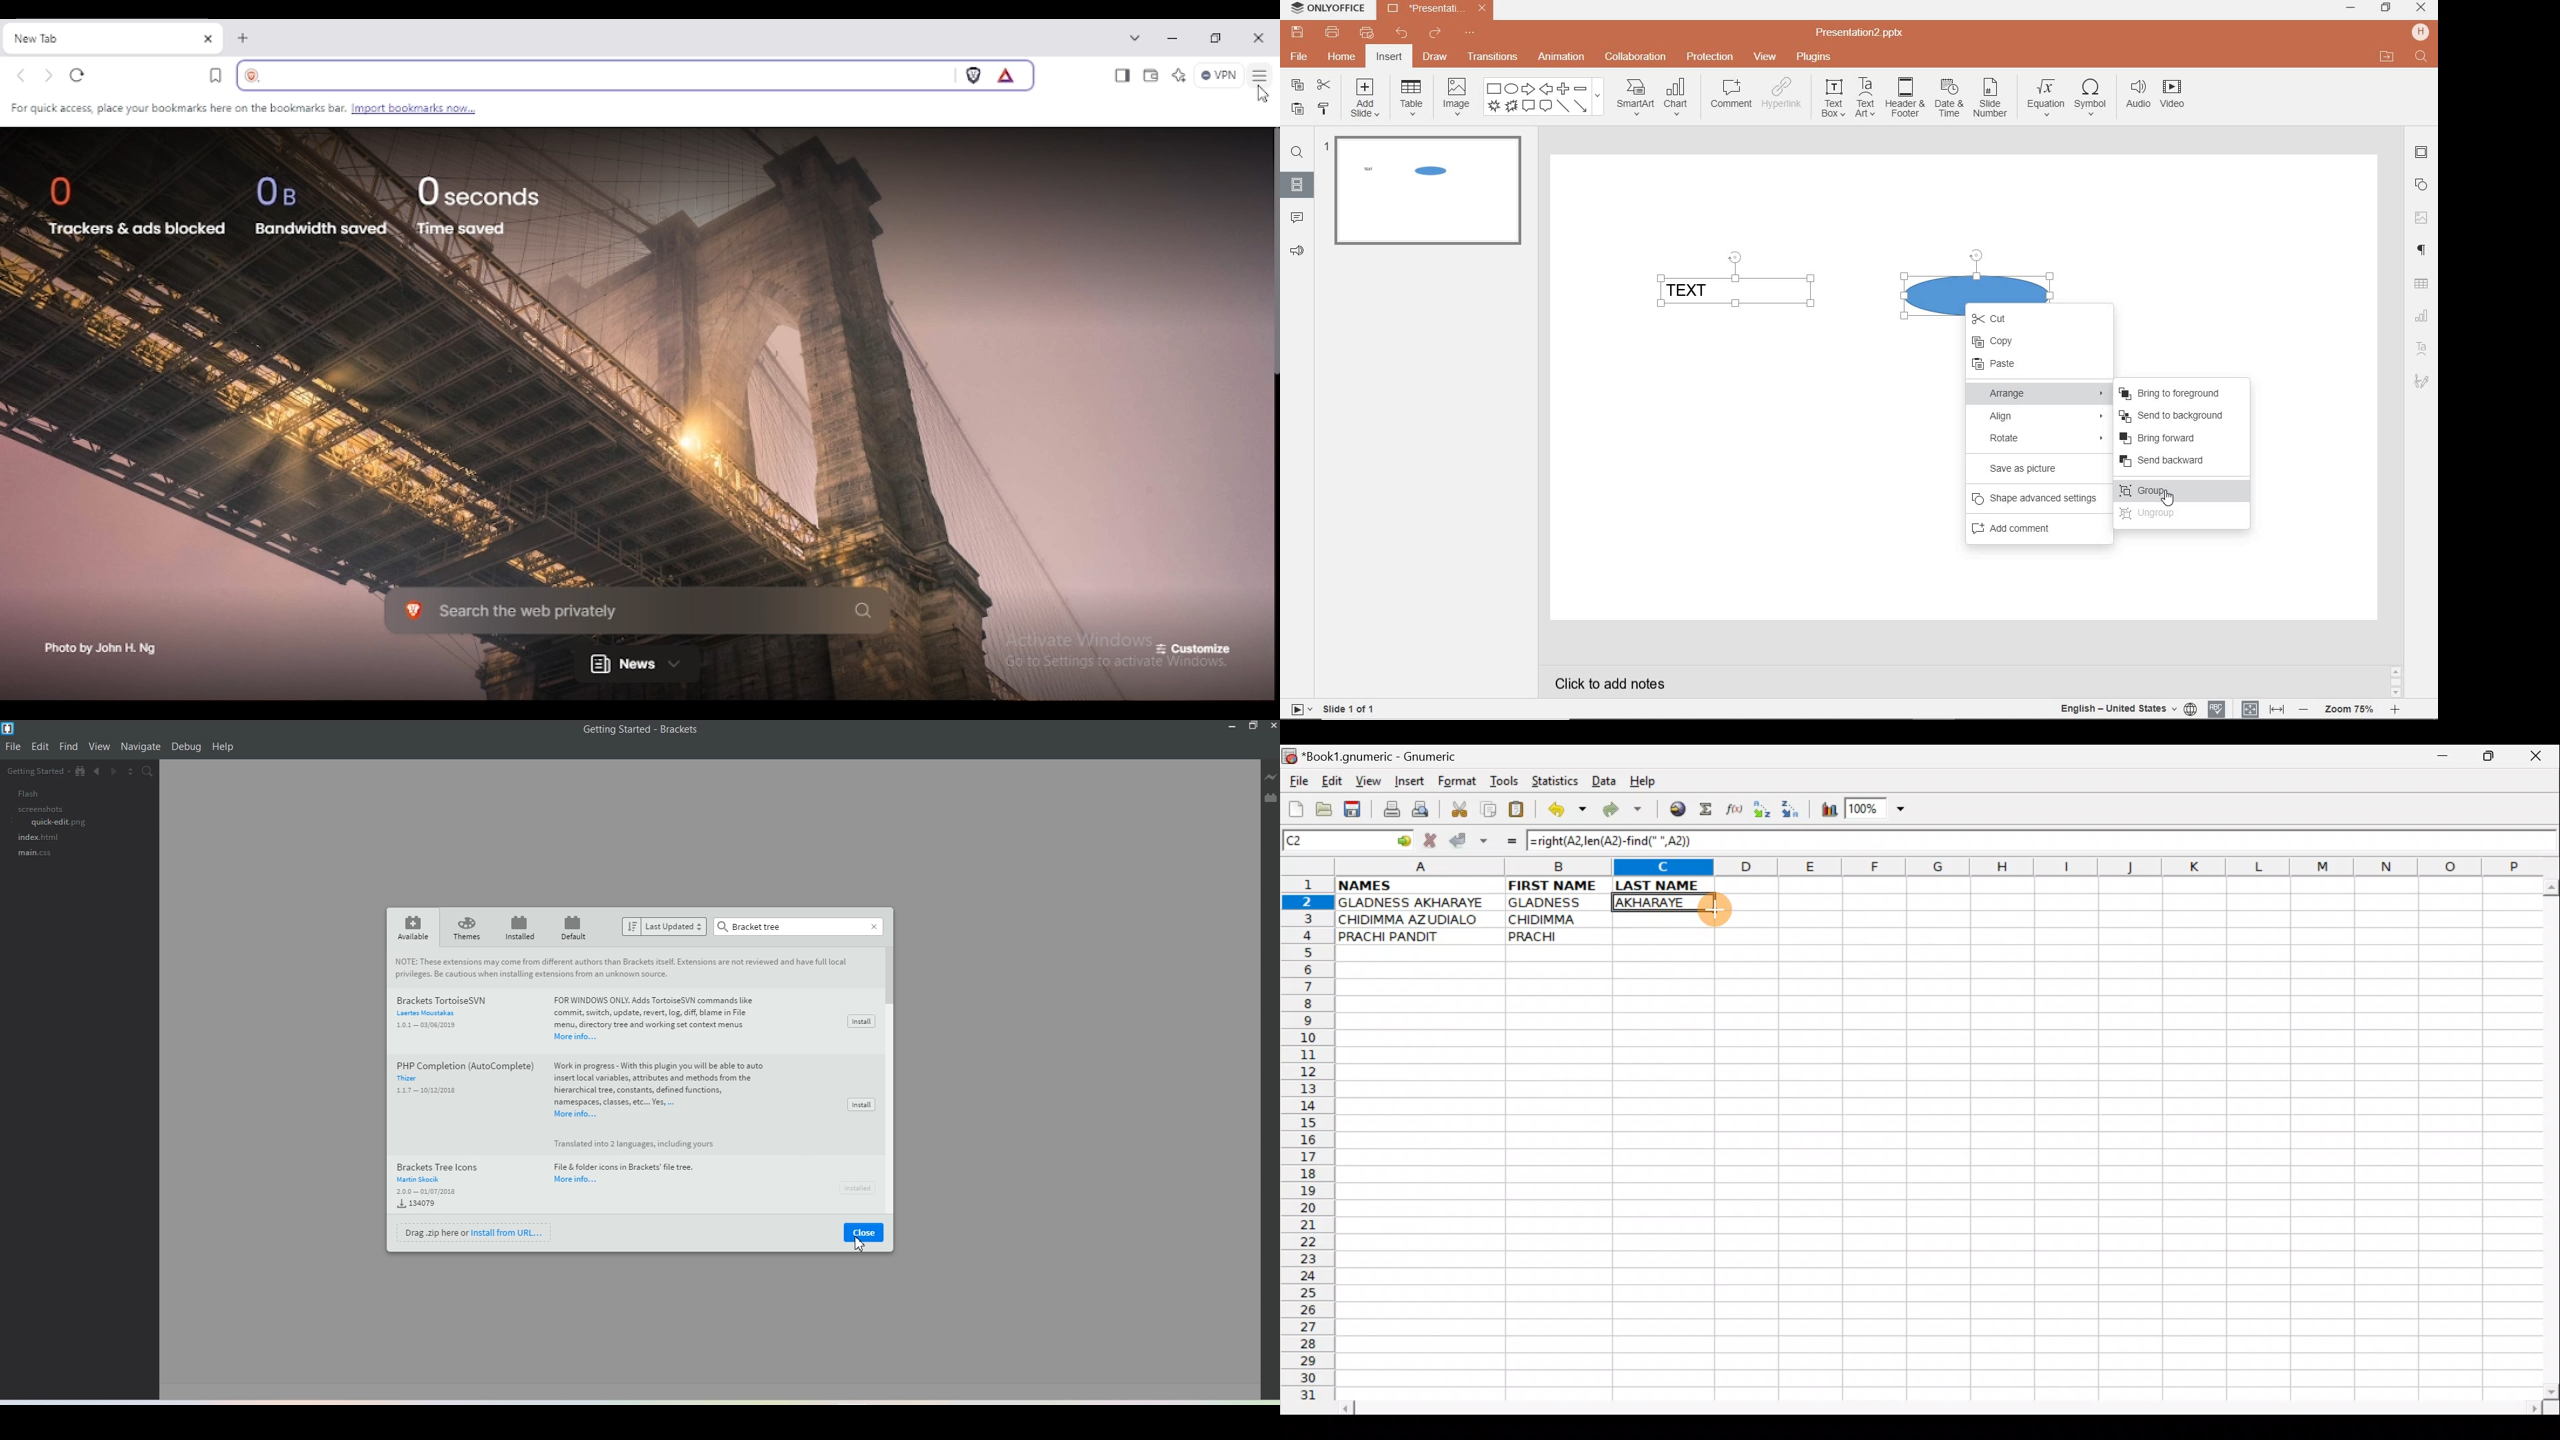  What do you see at coordinates (1493, 56) in the screenshot?
I see `transitions` at bounding box center [1493, 56].